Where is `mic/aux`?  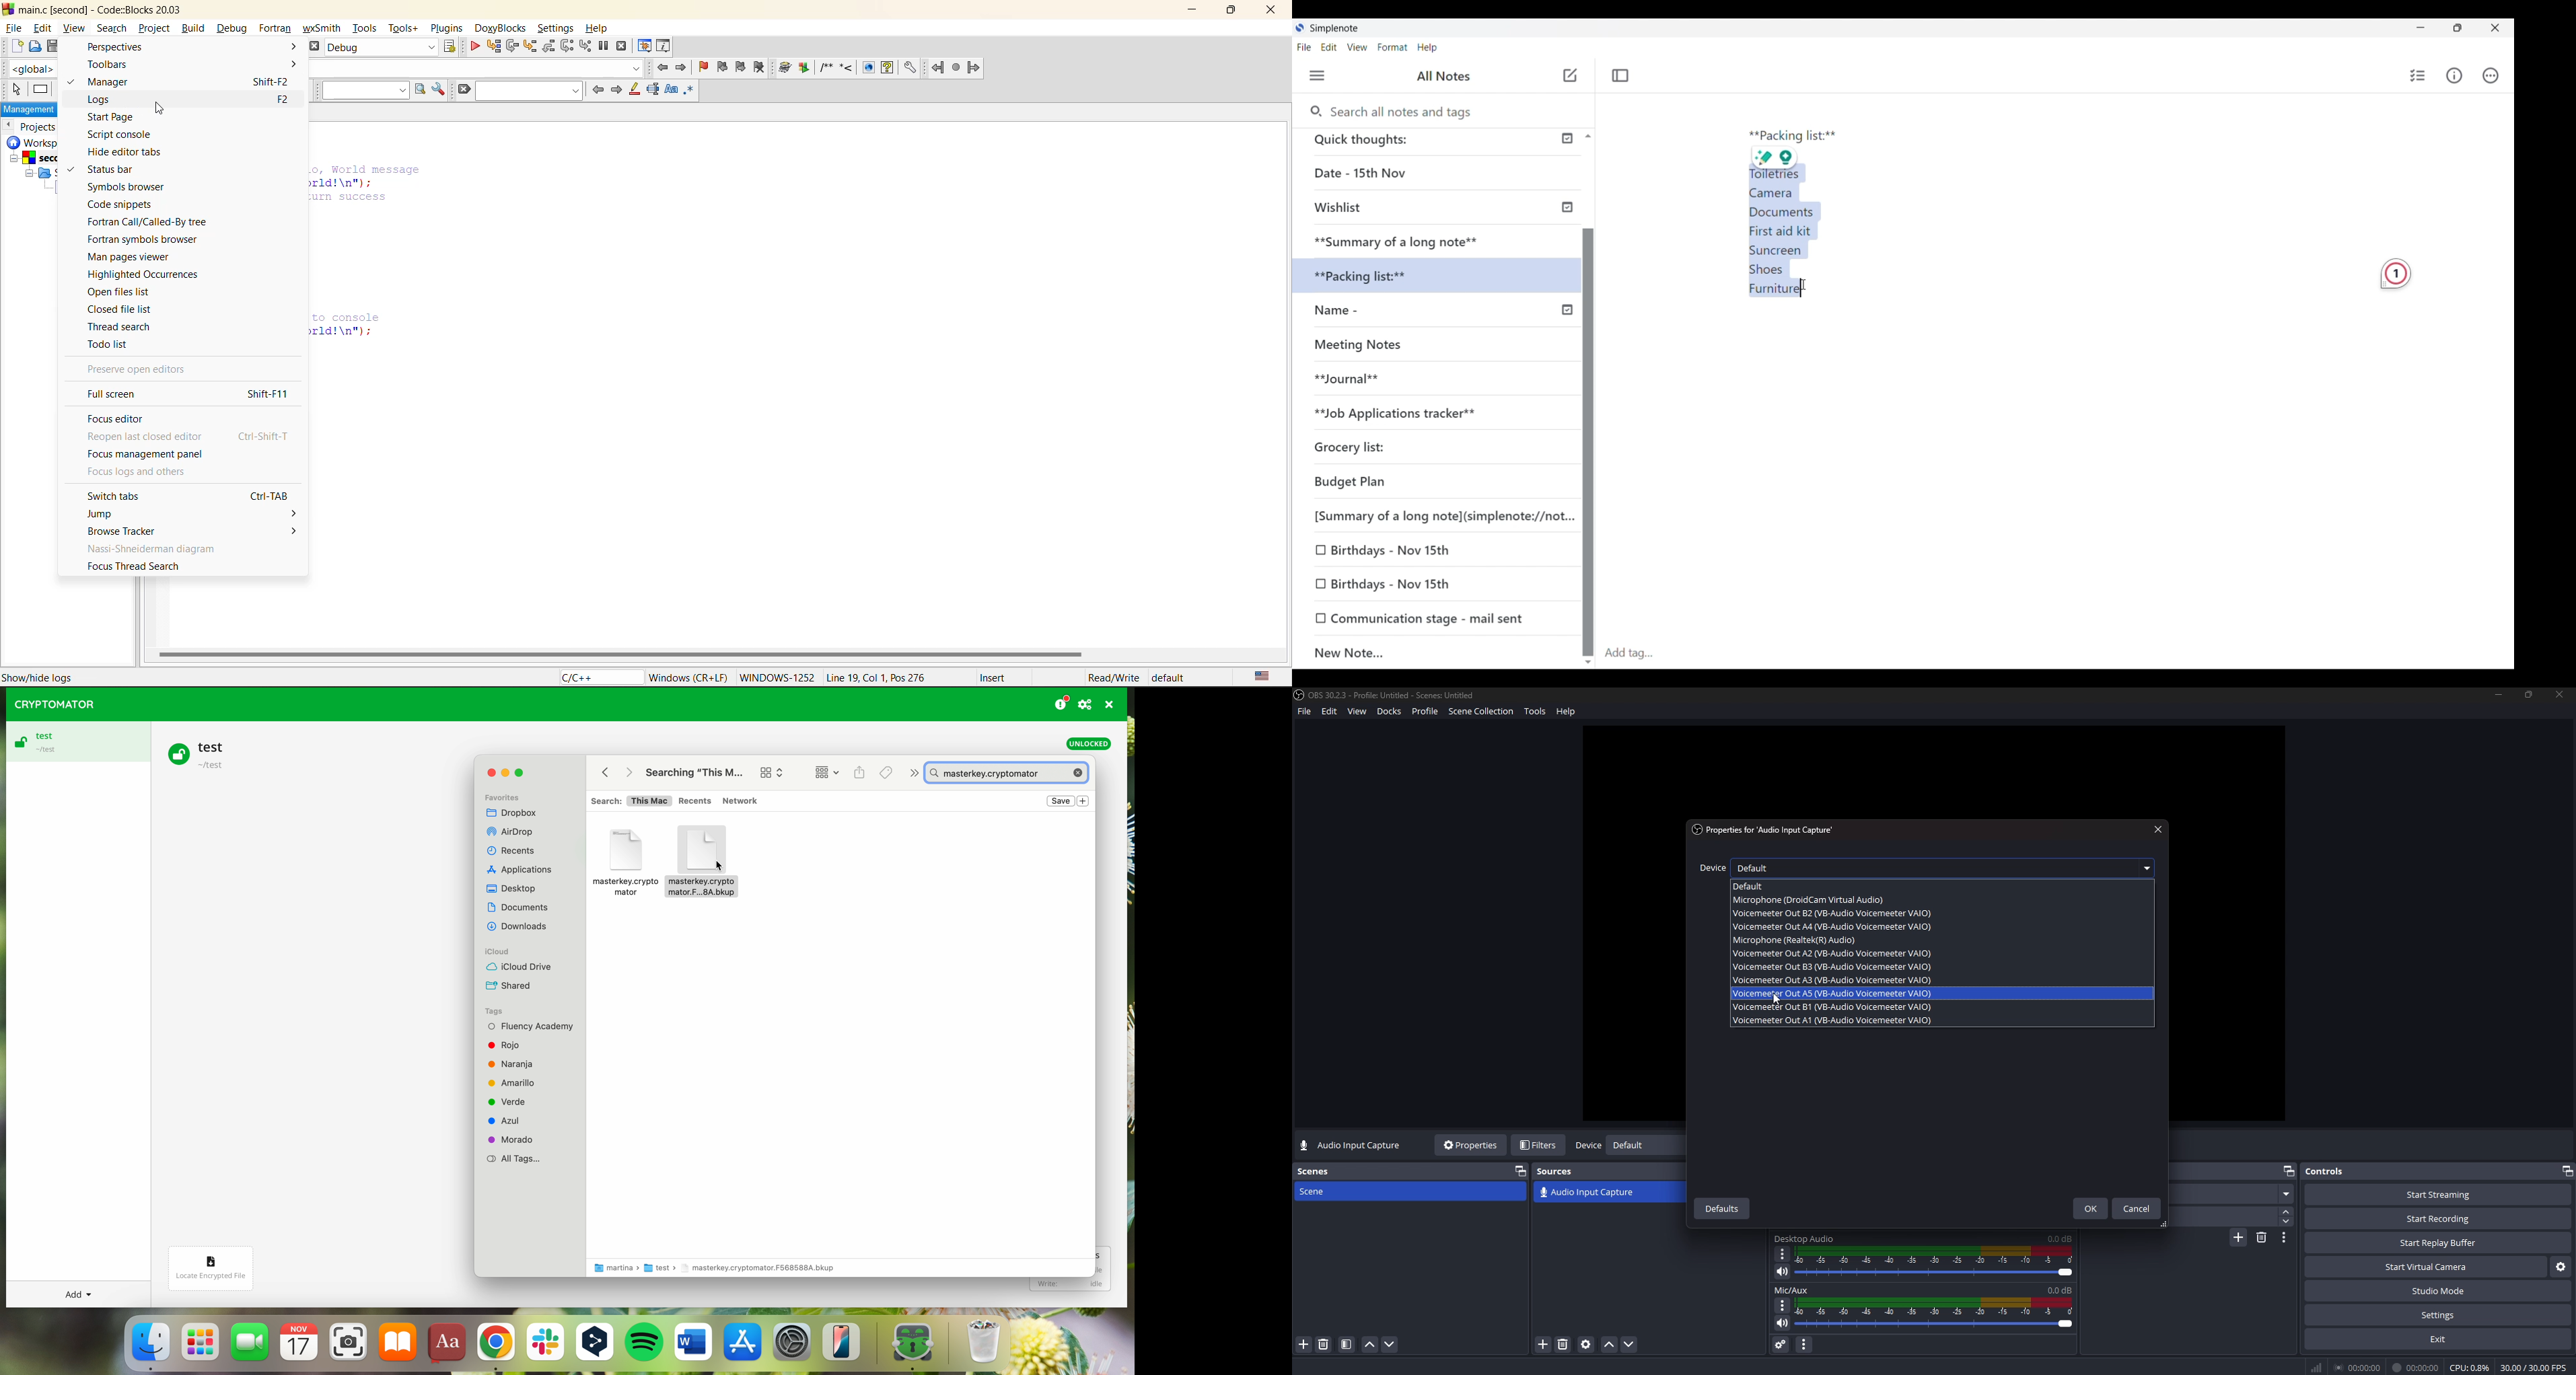 mic/aux is located at coordinates (1805, 1239).